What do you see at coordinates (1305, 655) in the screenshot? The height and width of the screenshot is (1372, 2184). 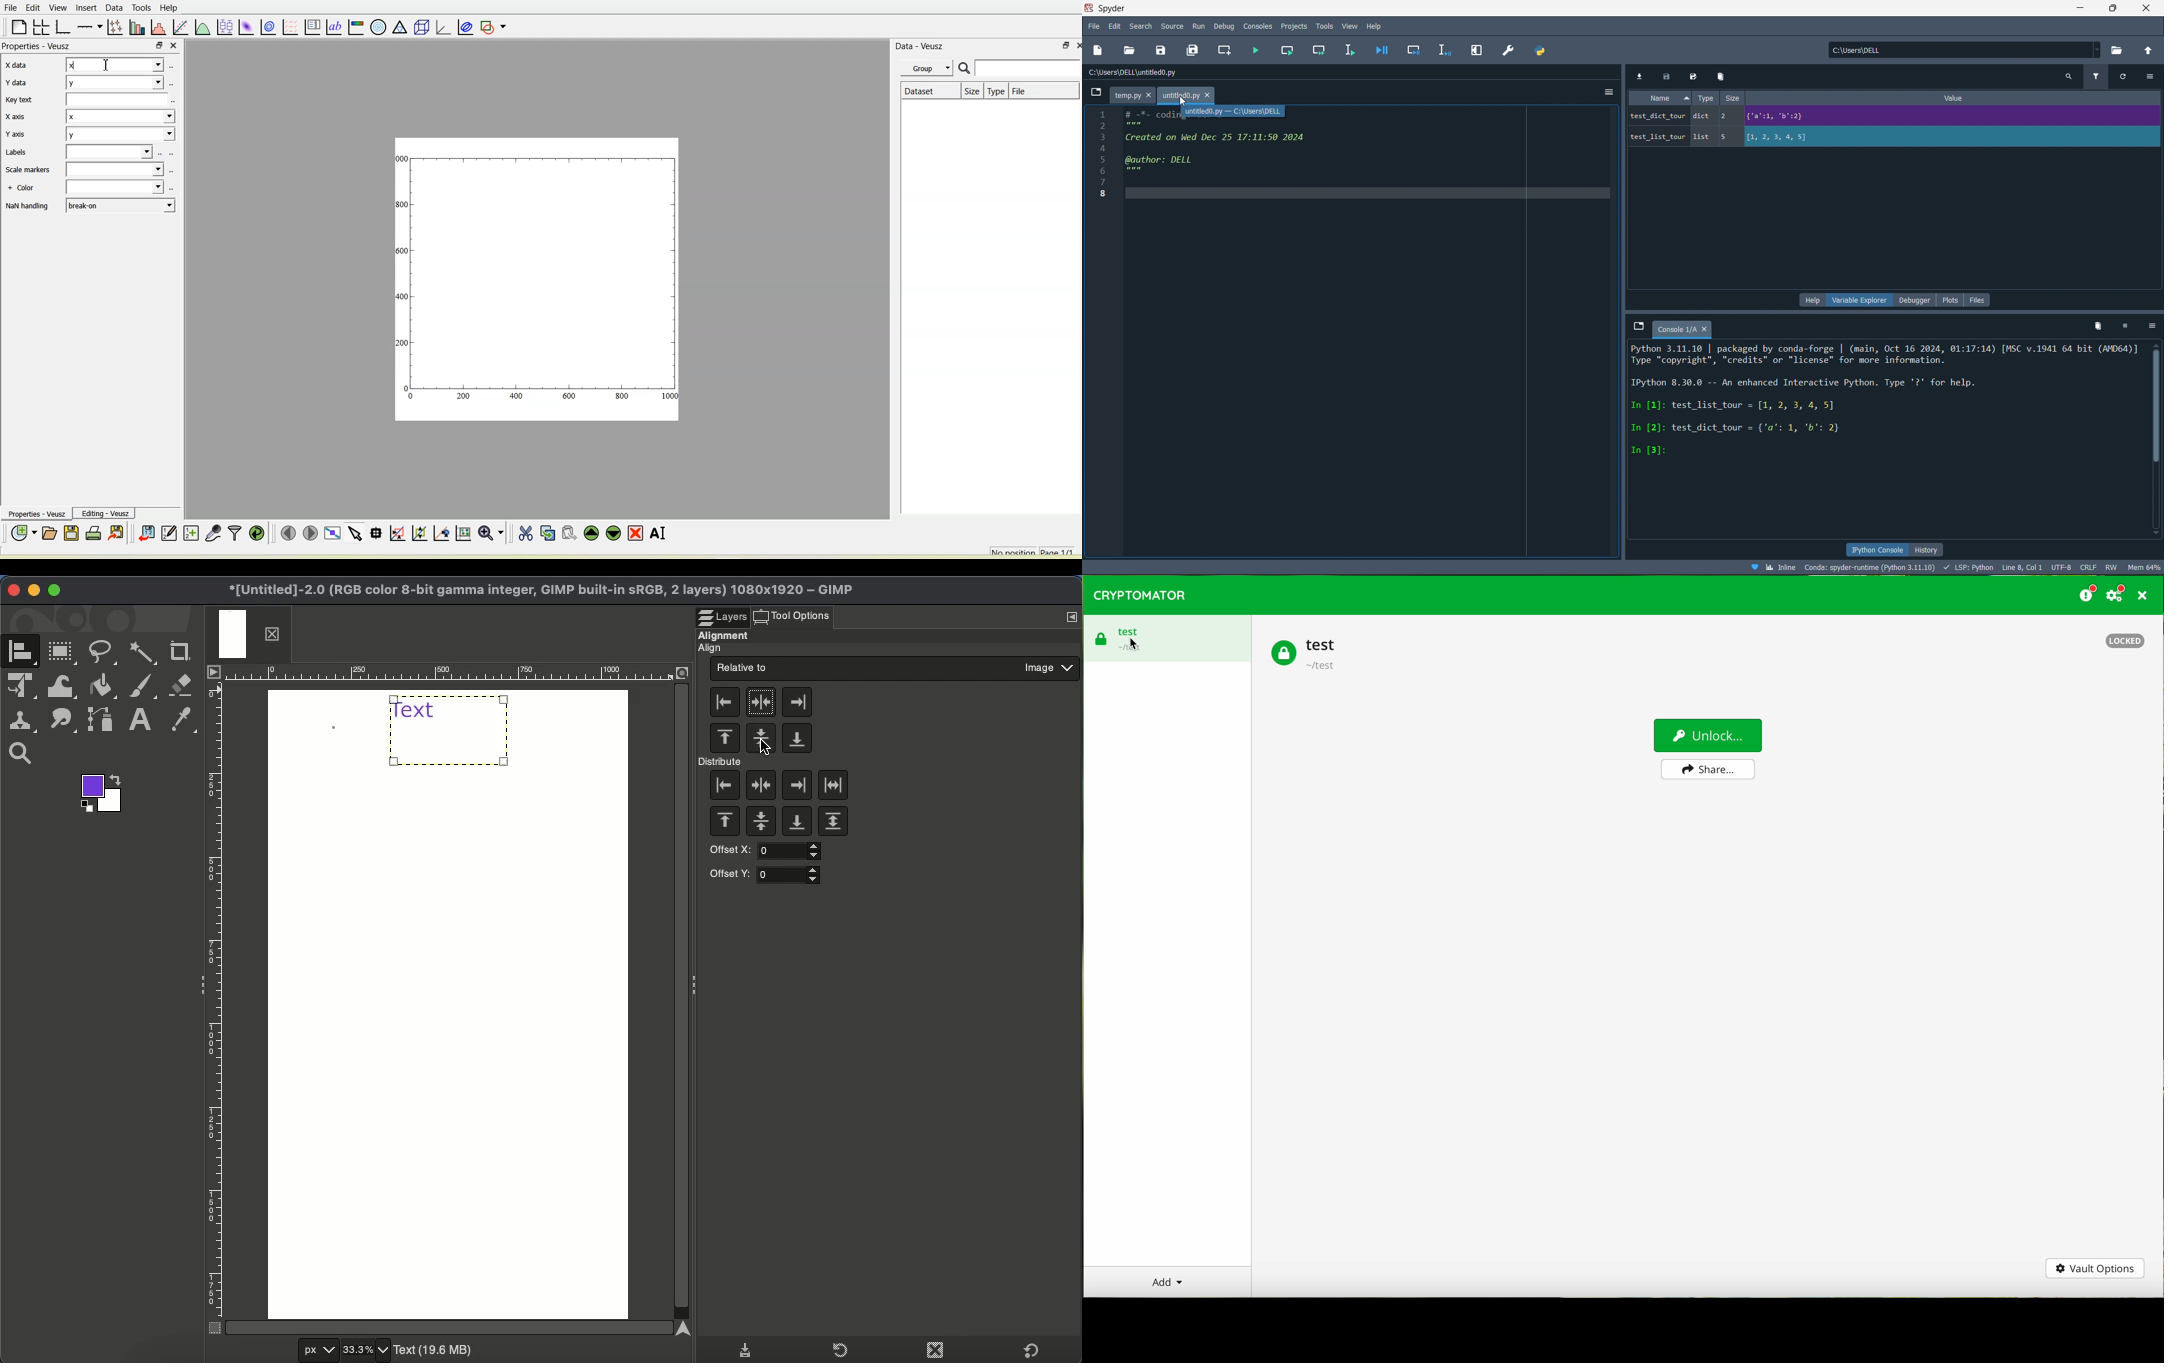 I see `test vault` at bounding box center [1305, 655].